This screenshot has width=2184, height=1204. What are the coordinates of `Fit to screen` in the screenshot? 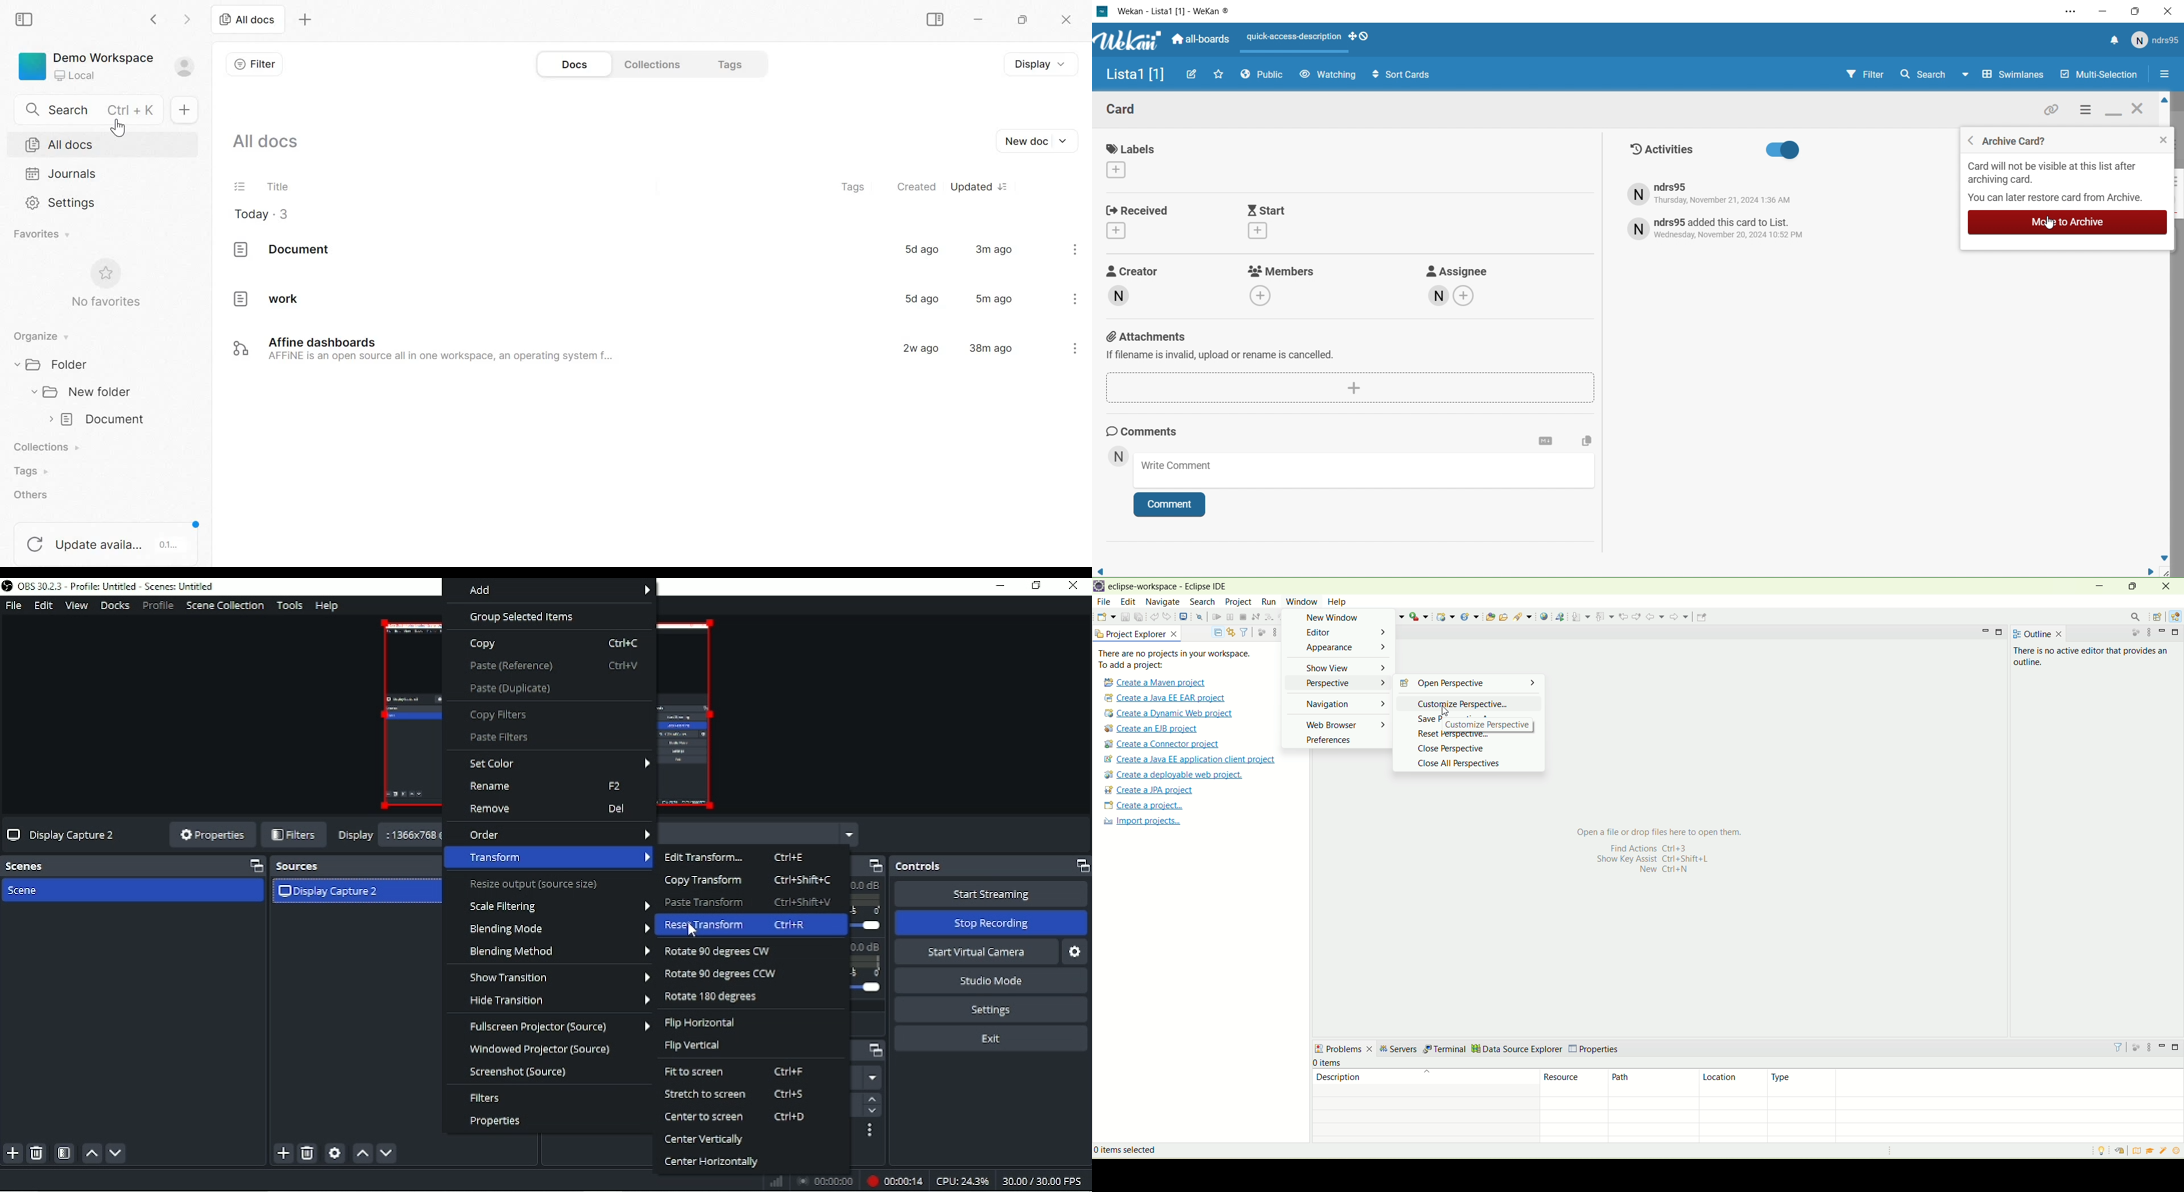 It's located at (737, 1072).